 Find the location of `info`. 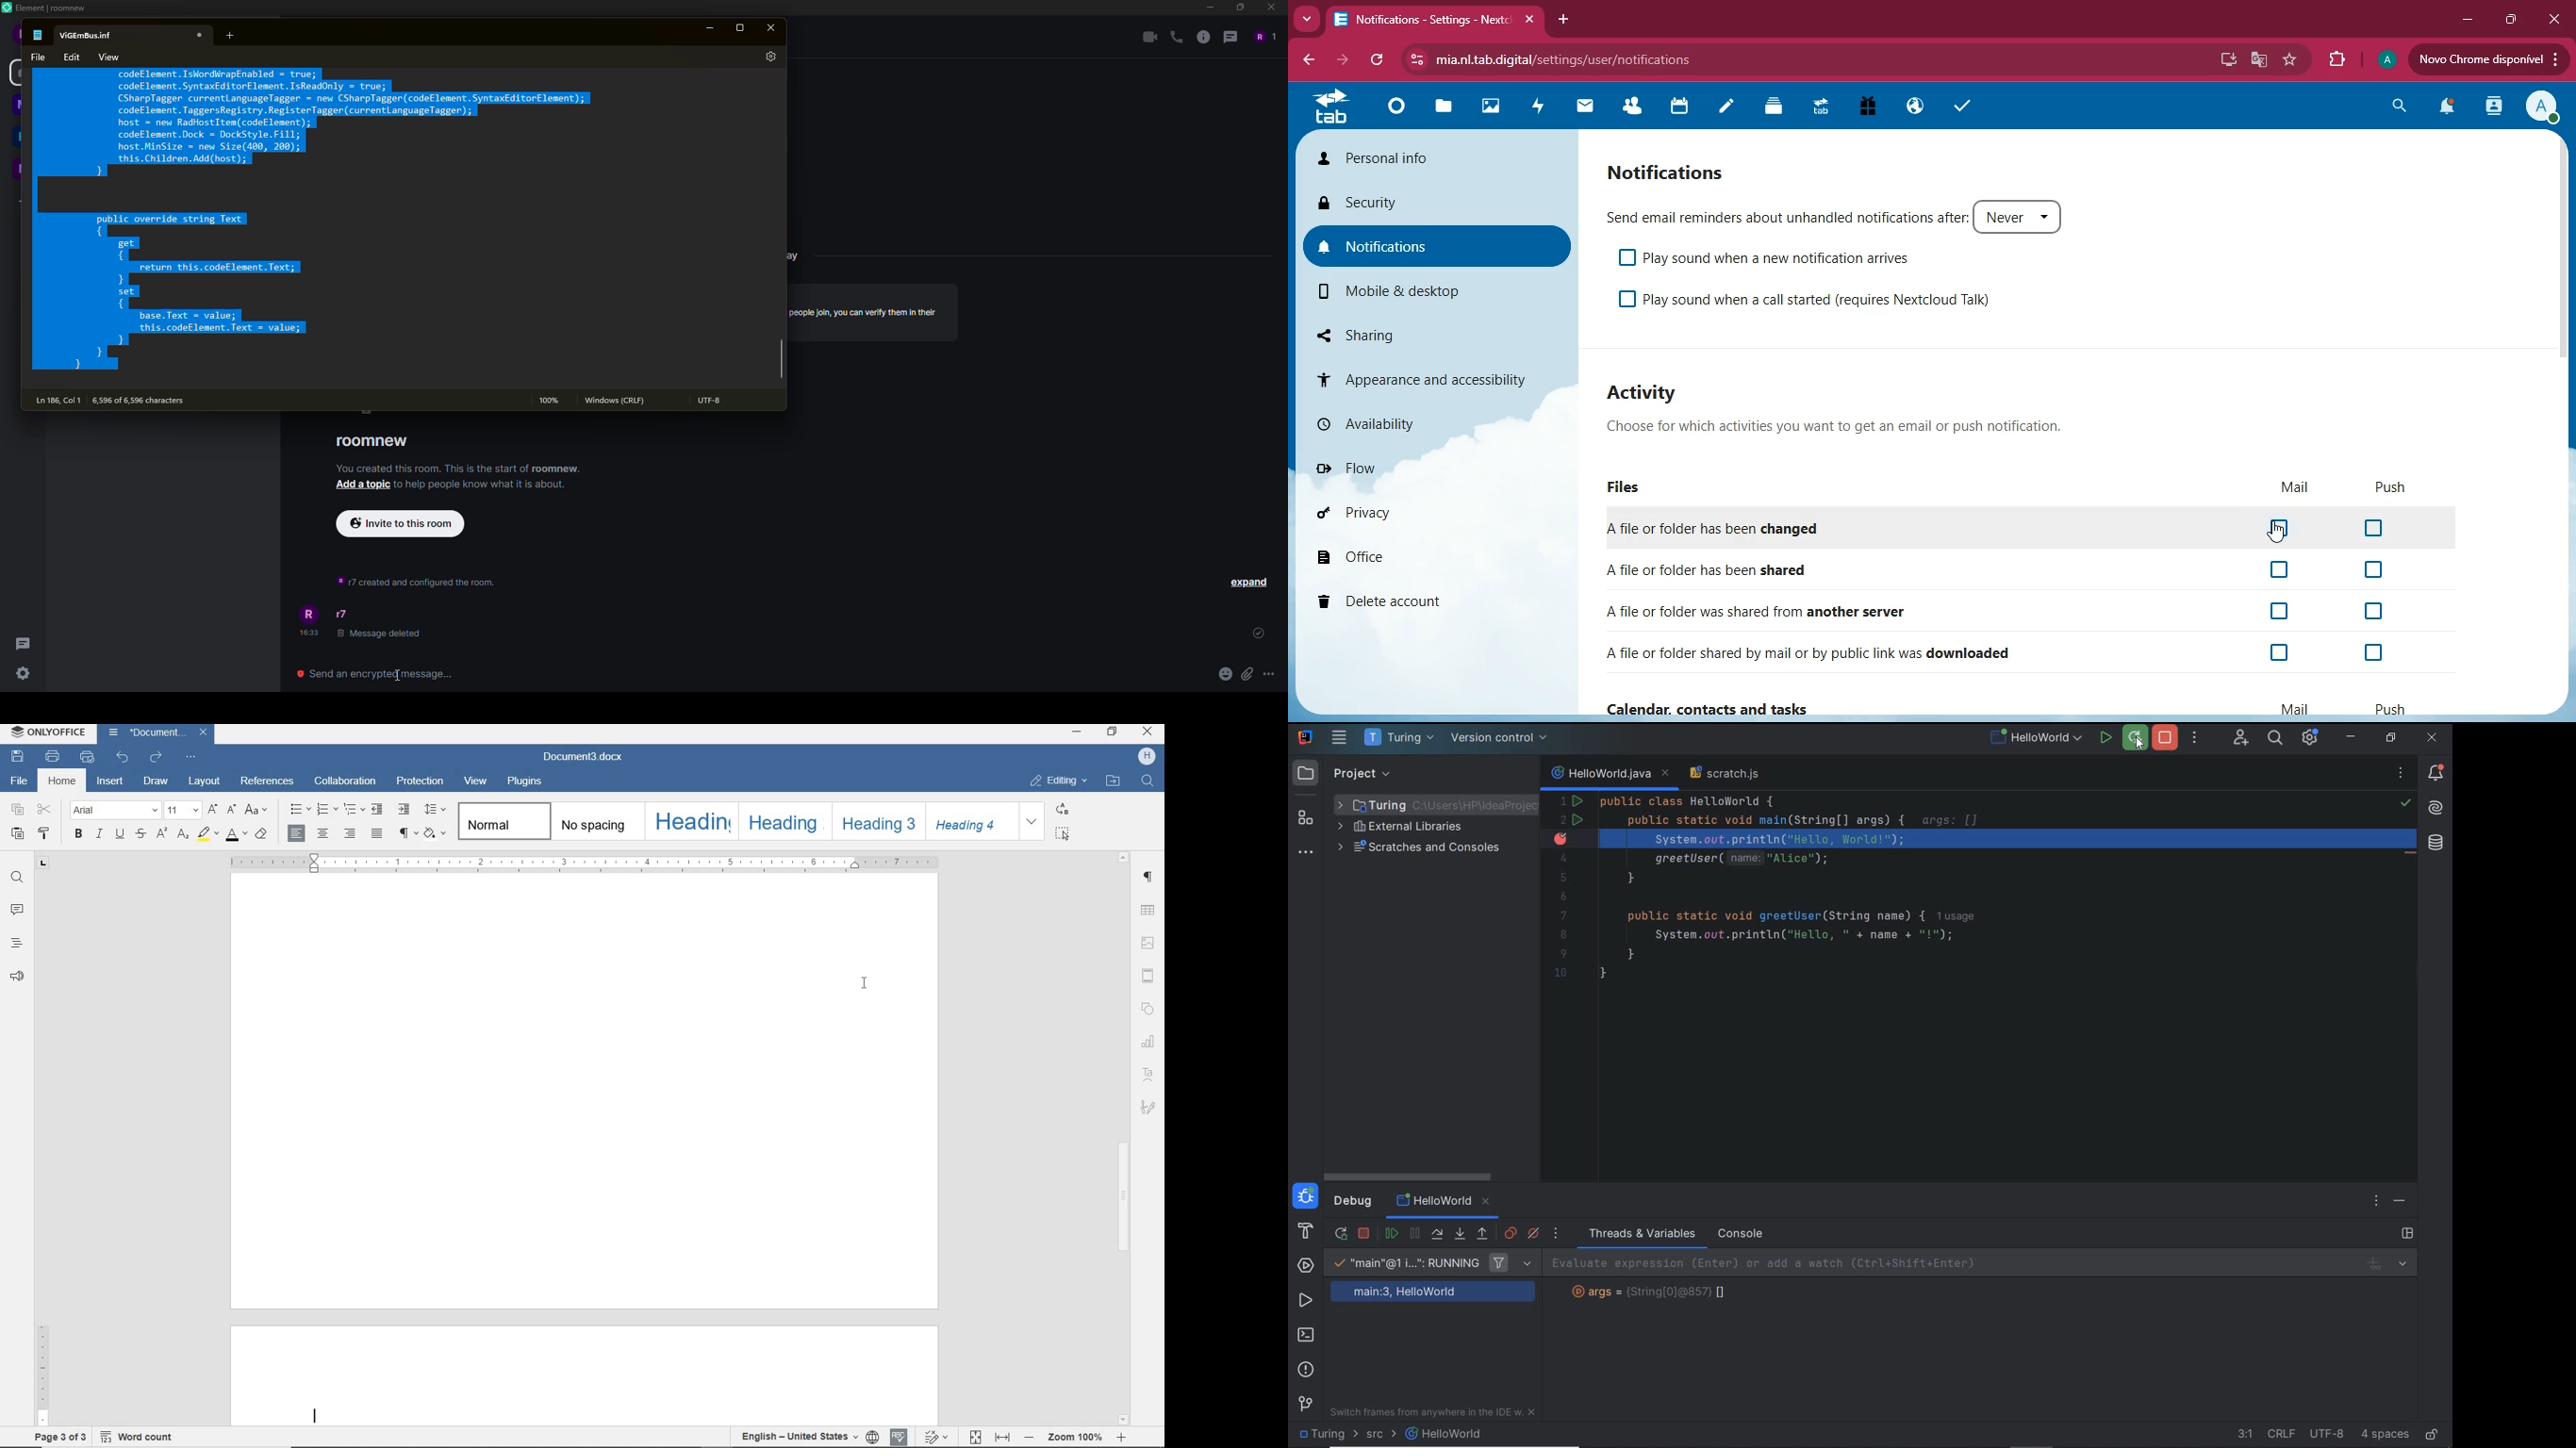

info is located at coordinates (460, 468).